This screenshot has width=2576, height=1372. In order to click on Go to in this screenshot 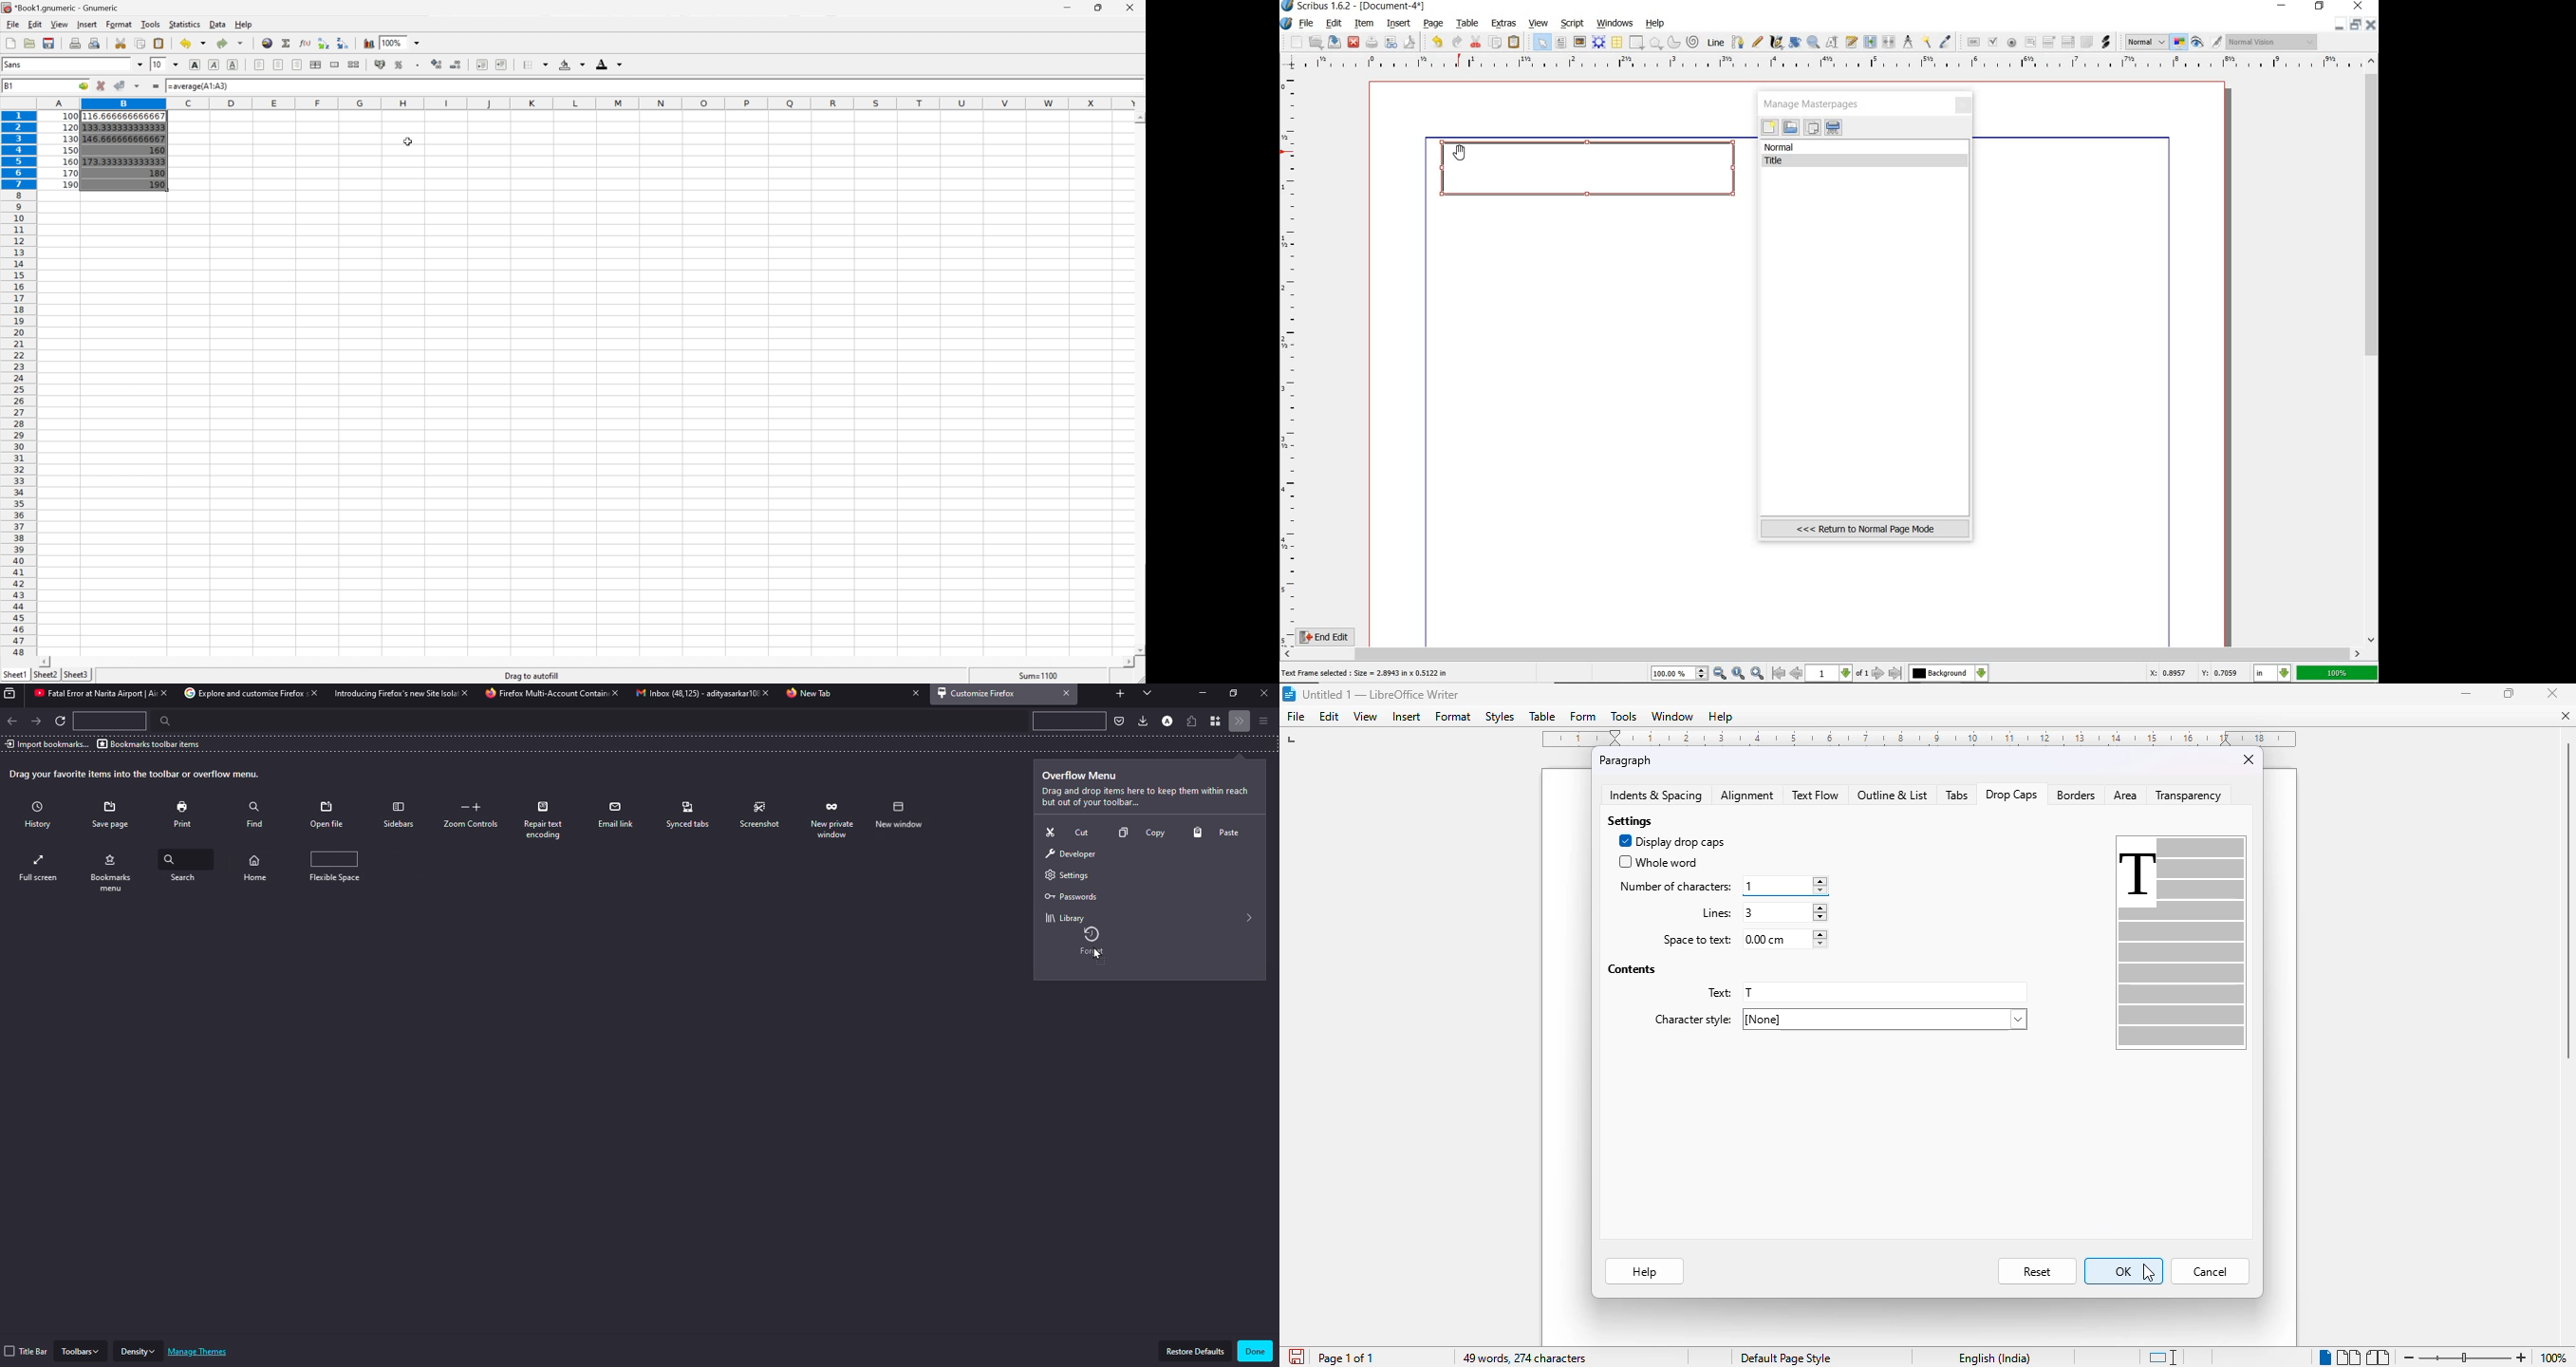, I will do `click(84, 86)`.